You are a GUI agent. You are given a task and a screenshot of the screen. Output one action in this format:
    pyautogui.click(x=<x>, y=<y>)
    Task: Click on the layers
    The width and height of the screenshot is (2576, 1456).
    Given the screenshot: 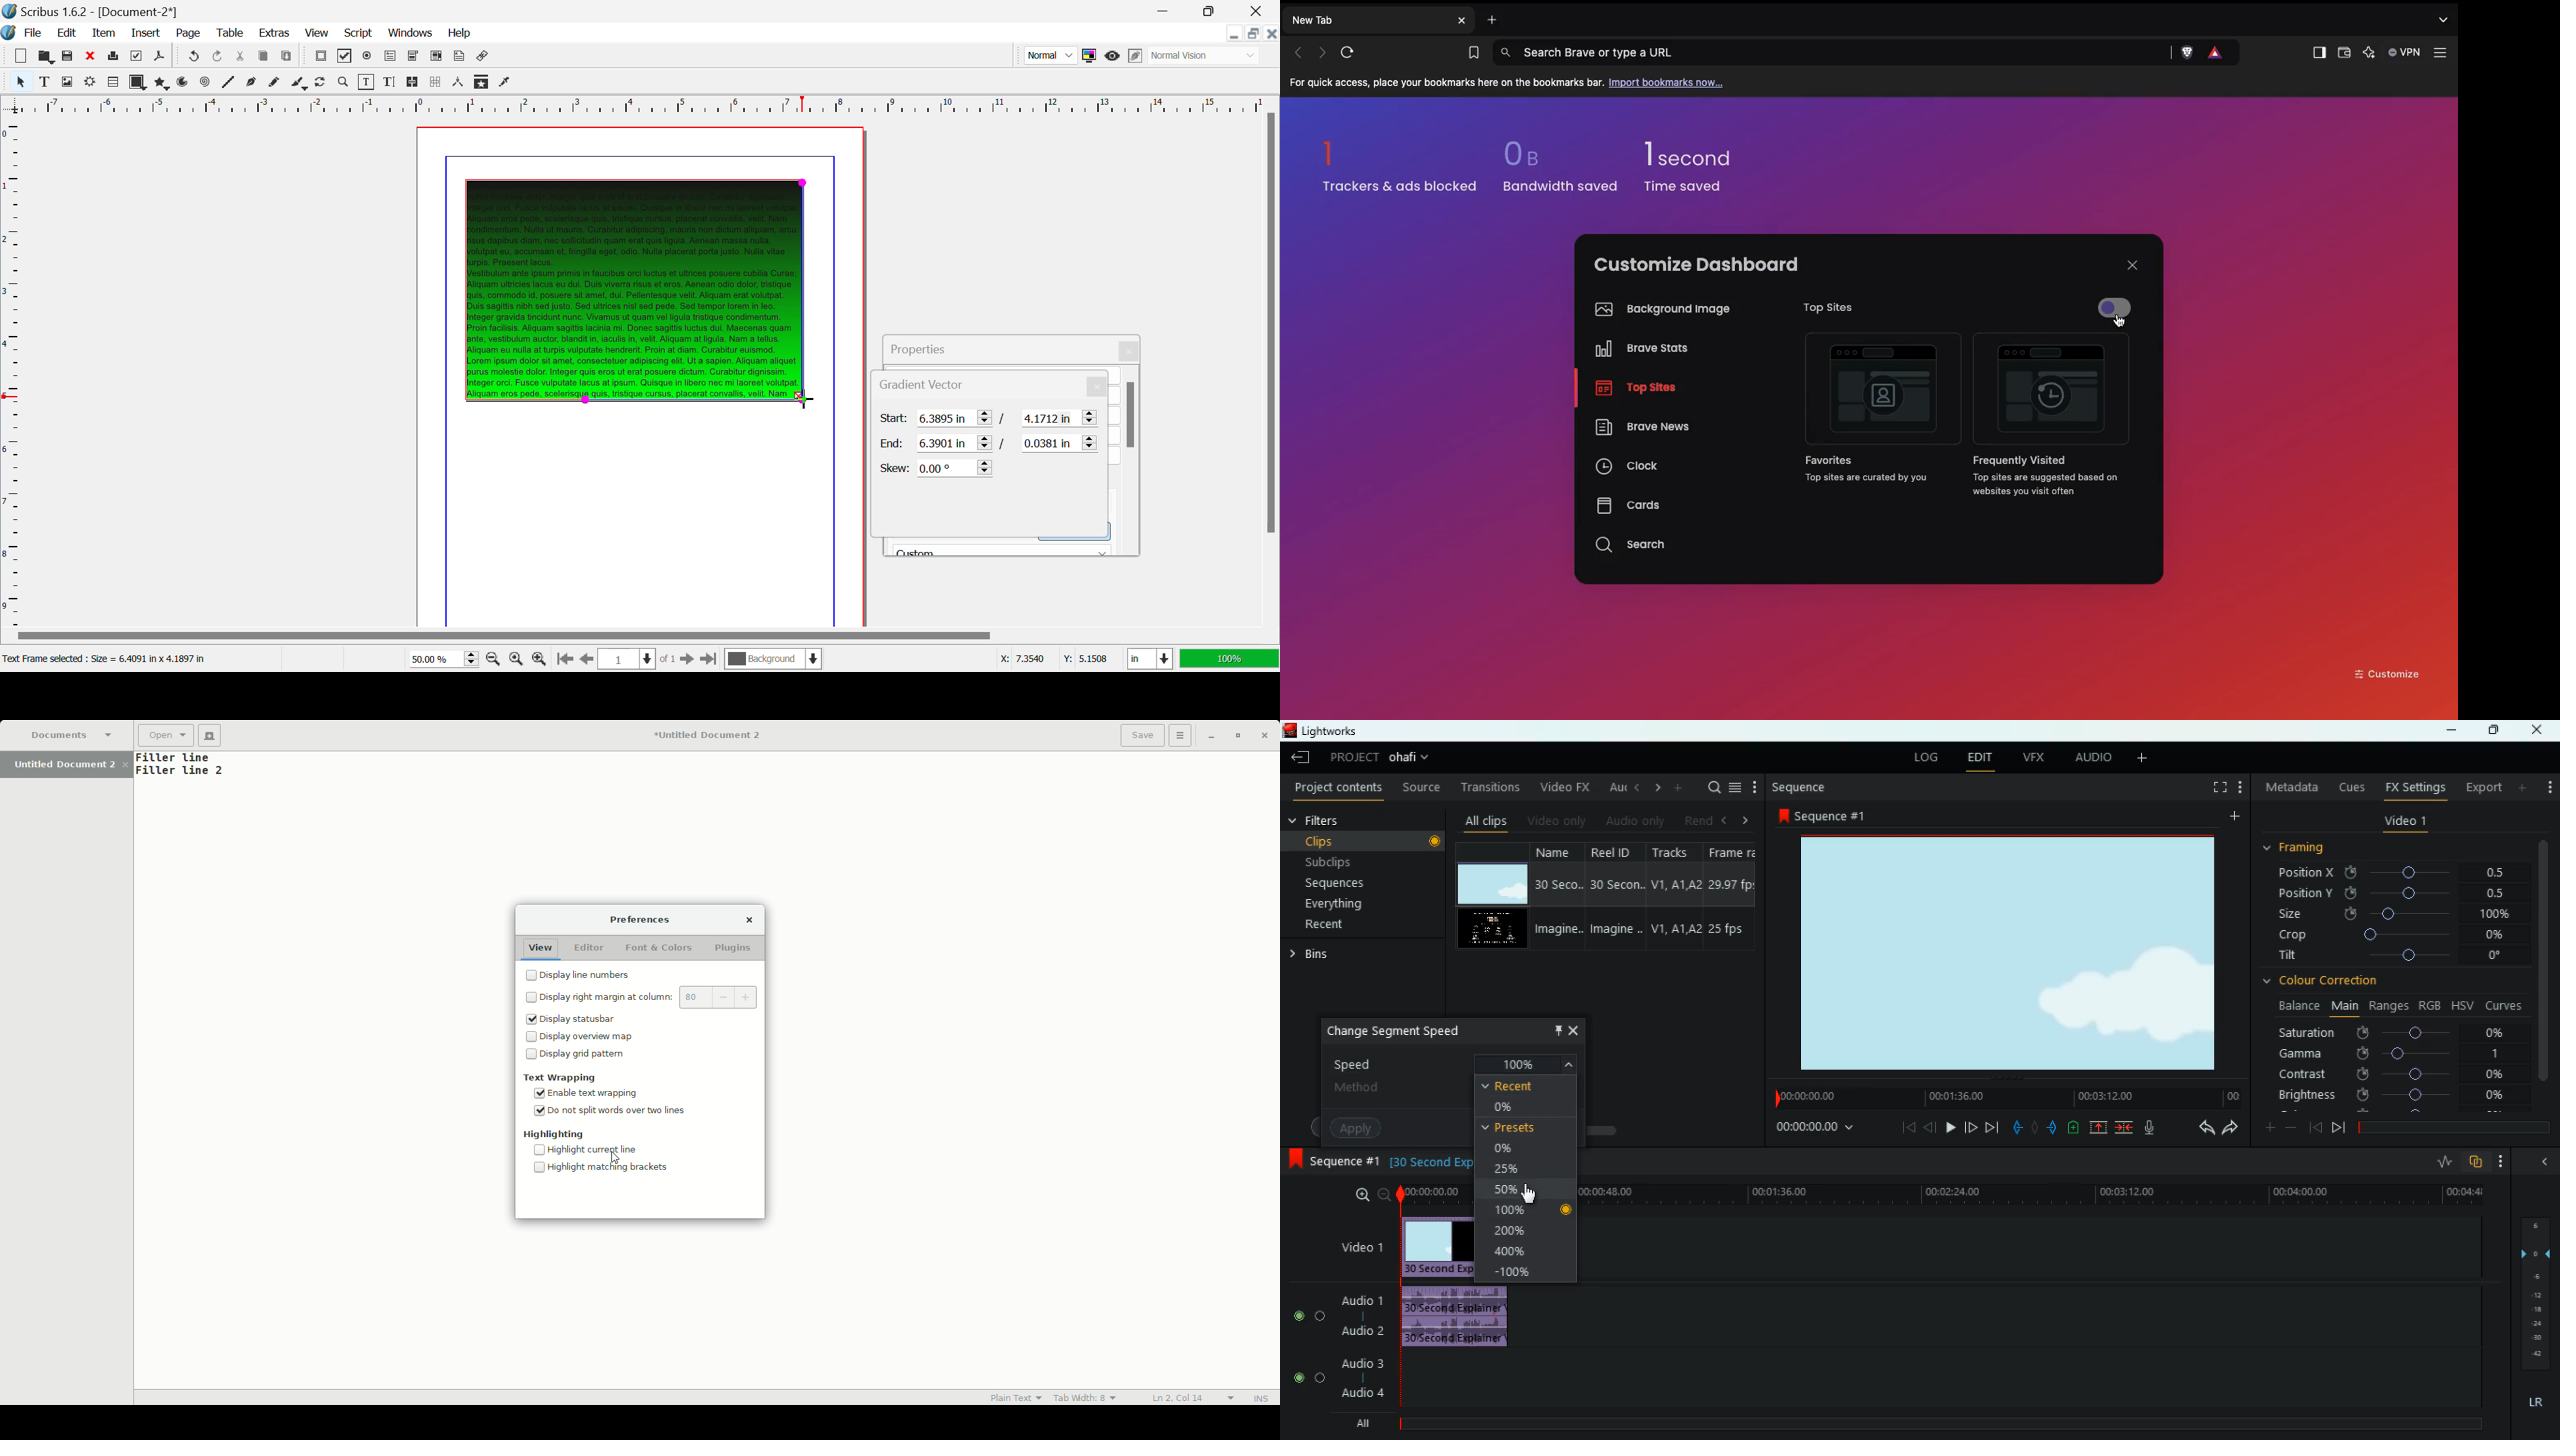 What is the action you would take?
    pyautogui.click(x=2533, y=1290)
    